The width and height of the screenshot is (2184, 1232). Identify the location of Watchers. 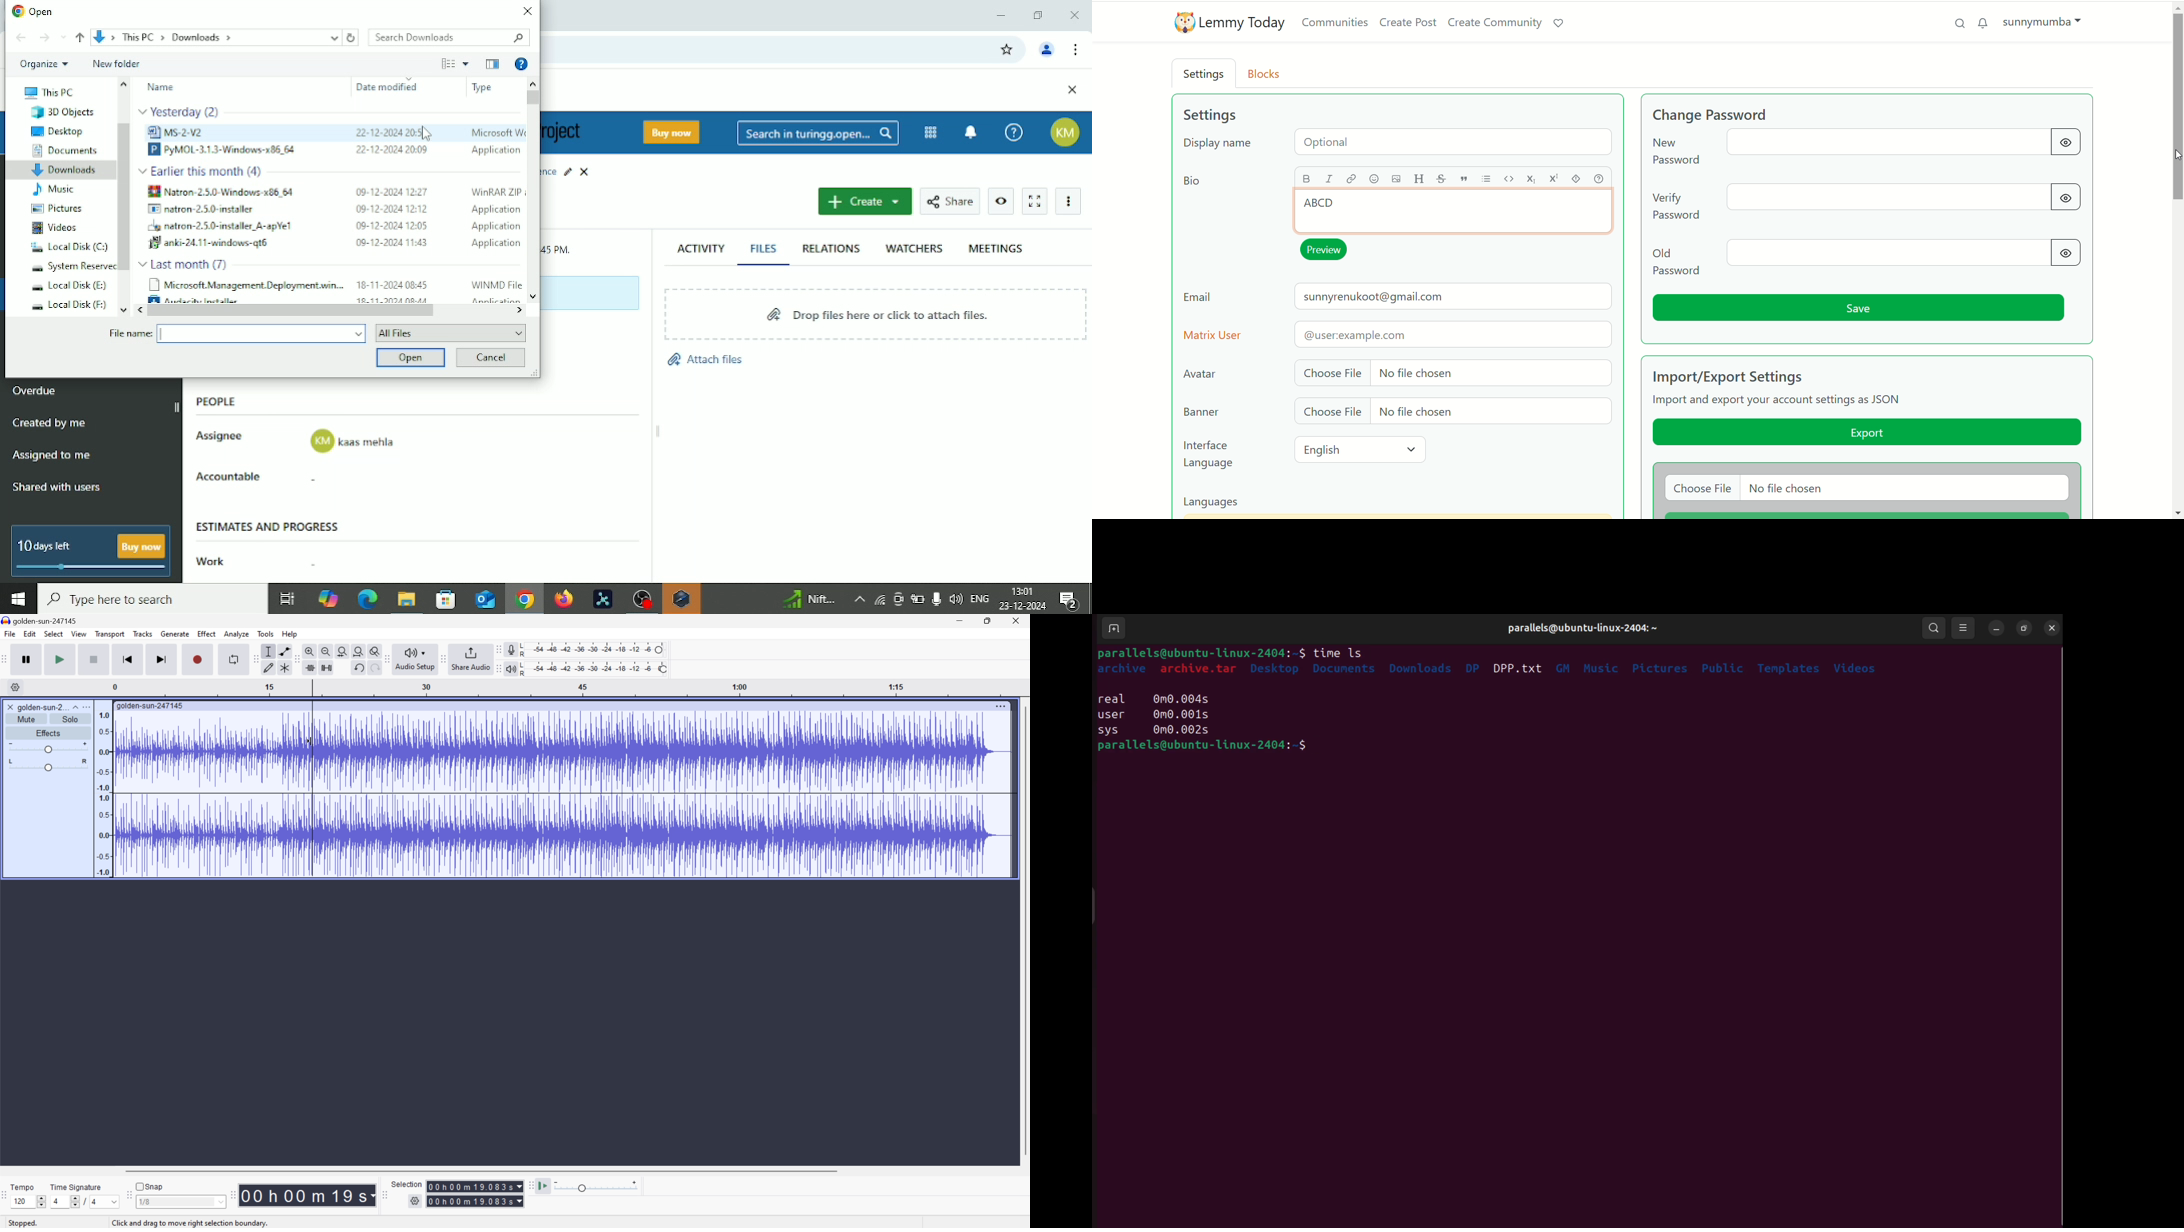
(914, 248).